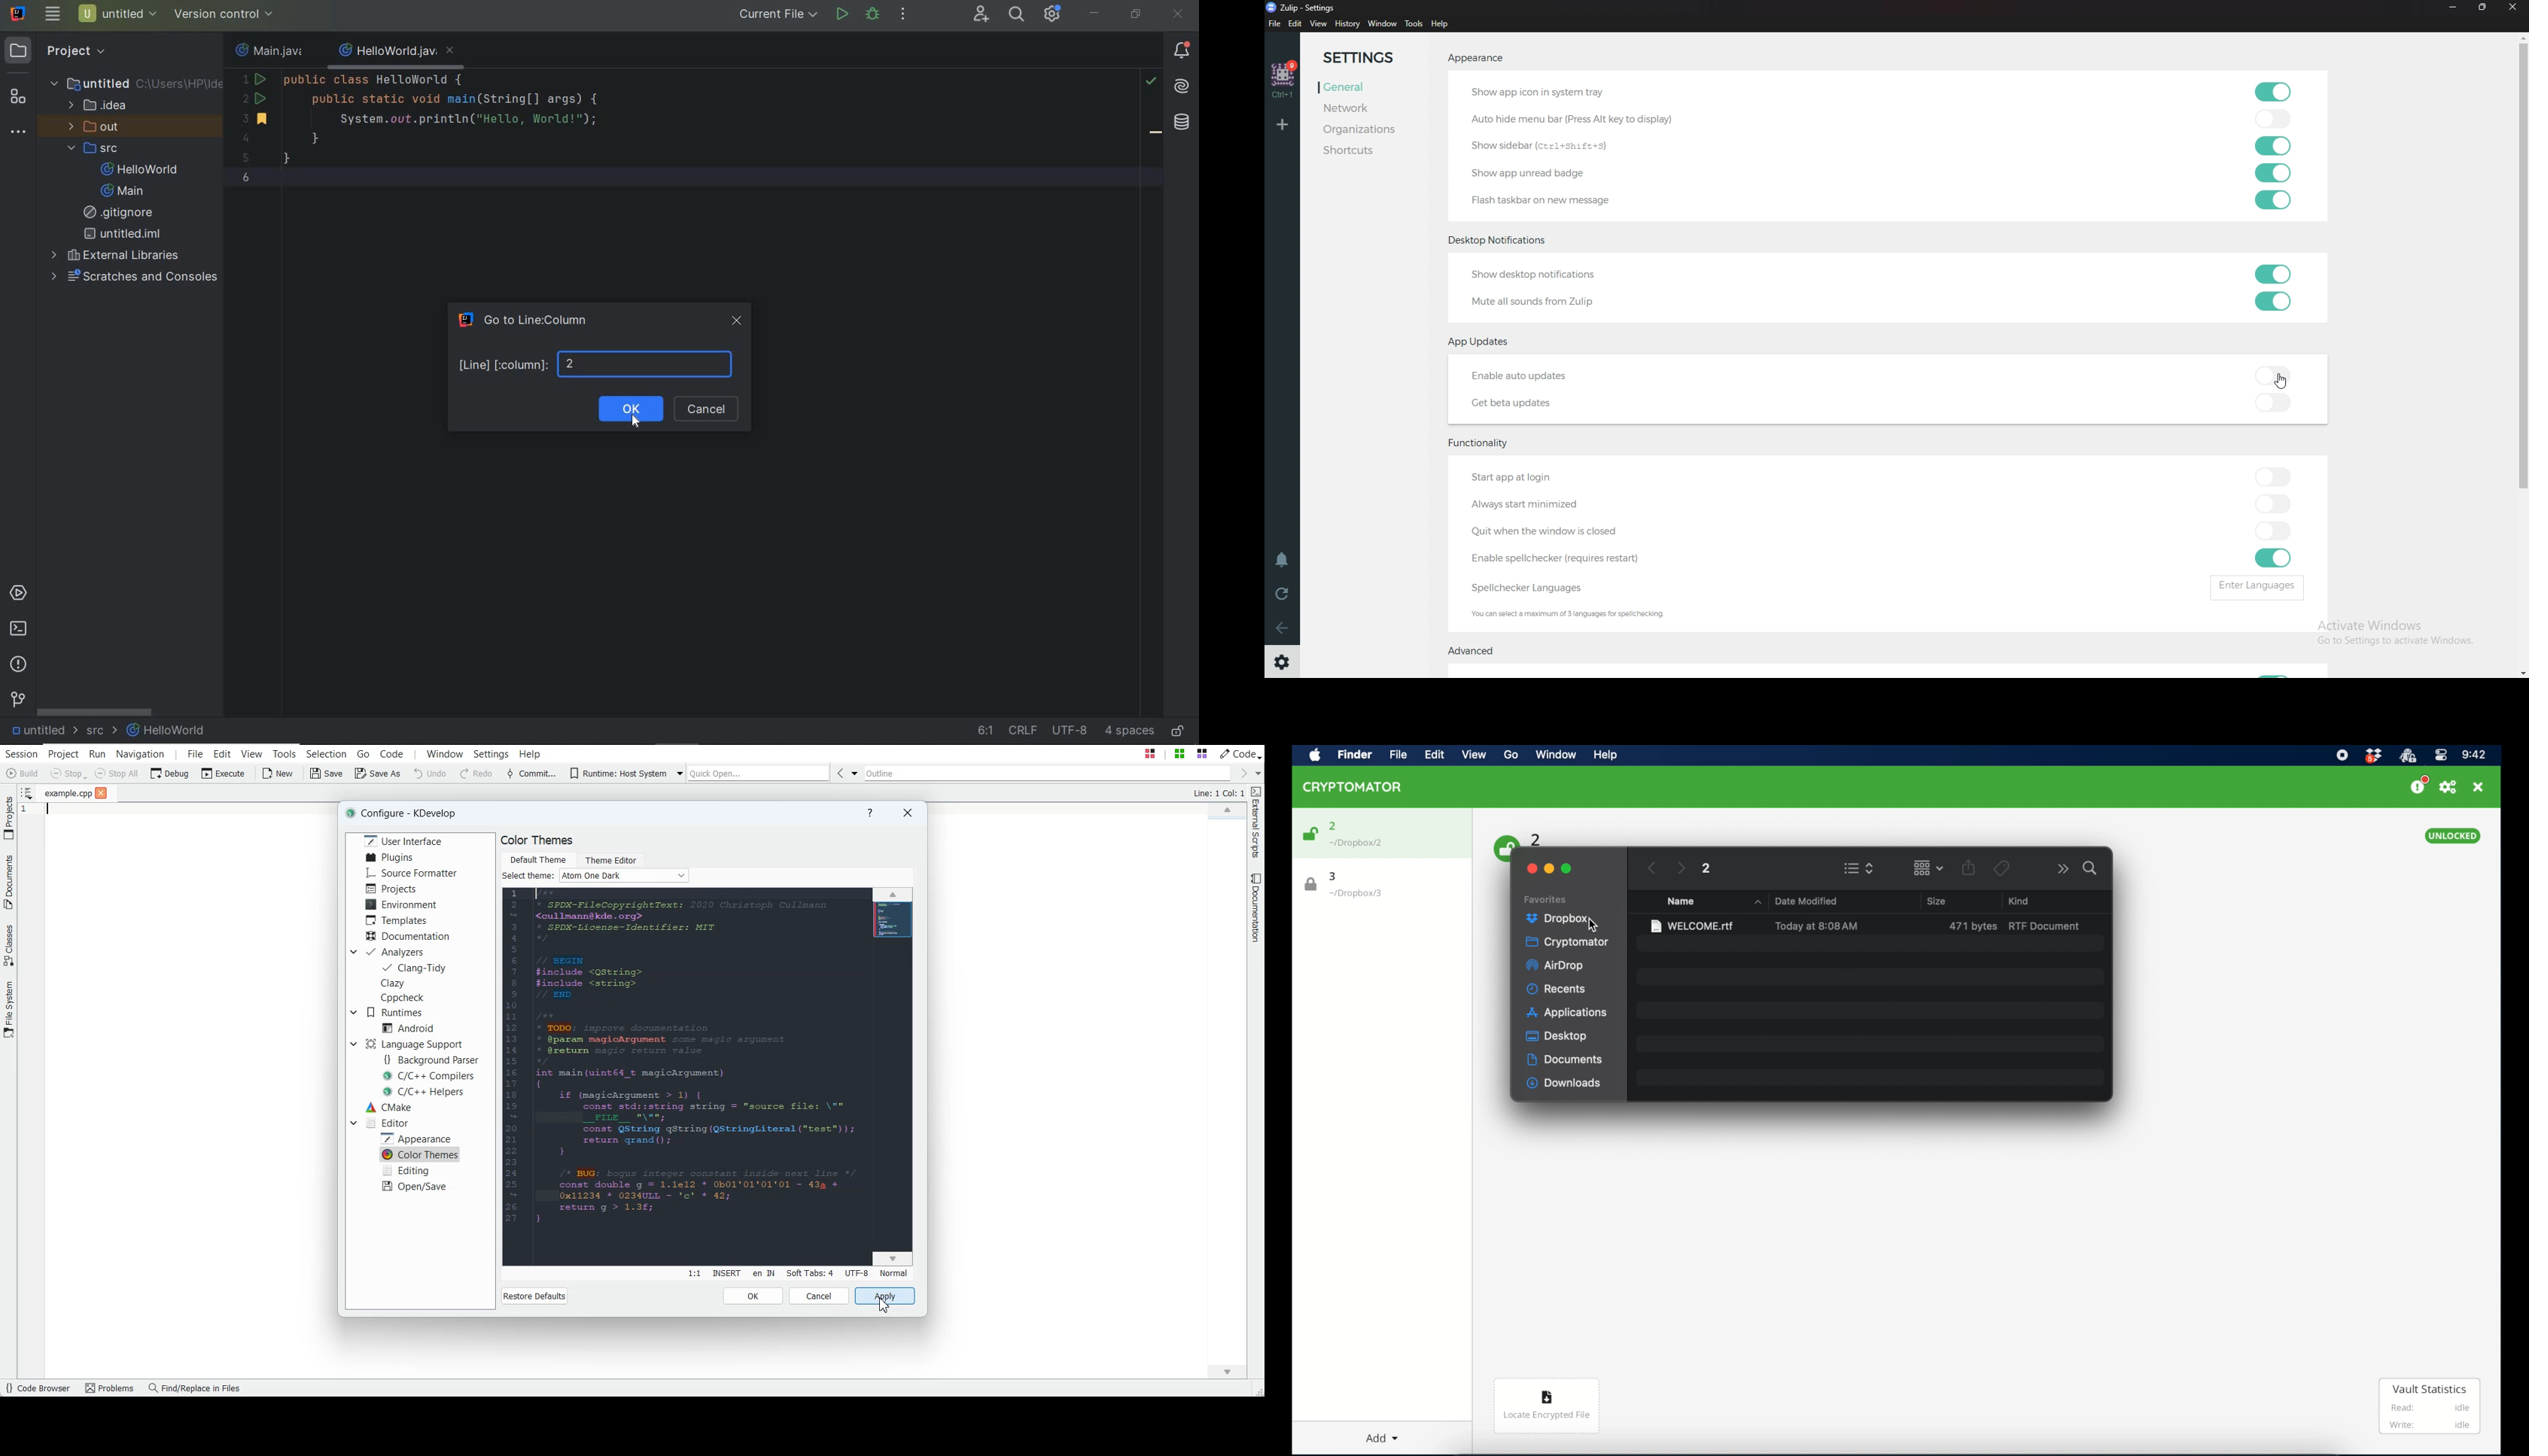  I want to click on History, so click(1347, 25).